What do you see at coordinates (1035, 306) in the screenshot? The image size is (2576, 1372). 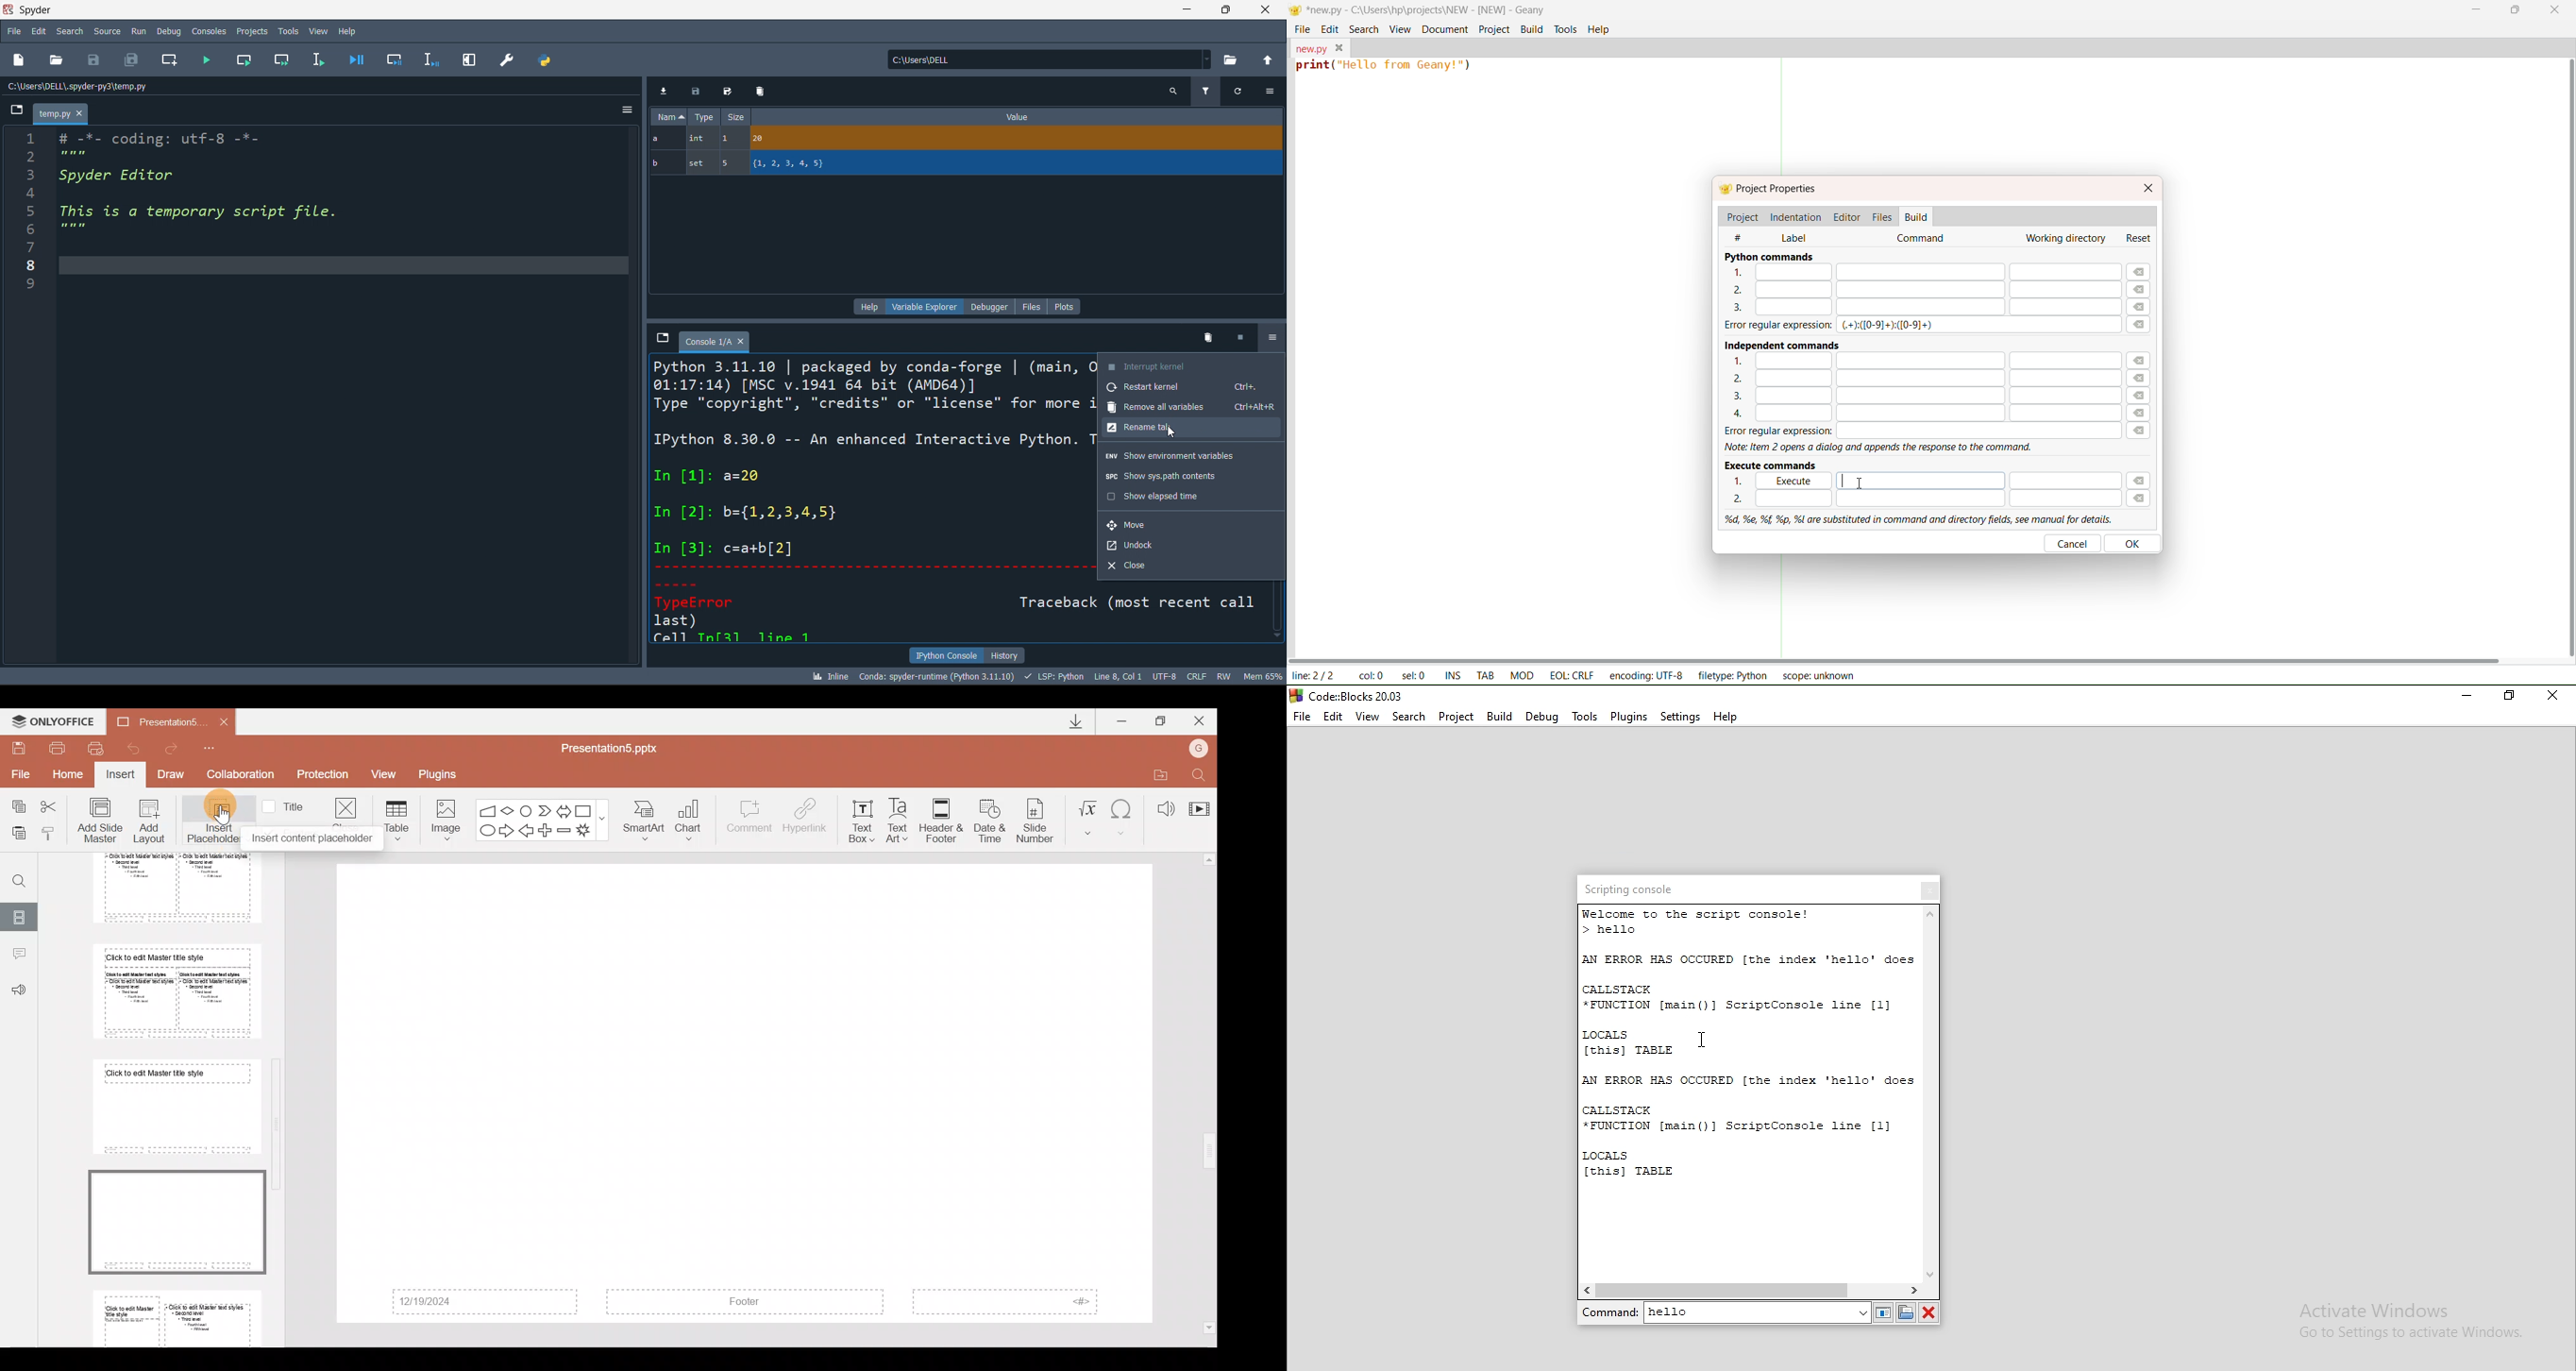 I see `file` at bounding box center [1035, 306].